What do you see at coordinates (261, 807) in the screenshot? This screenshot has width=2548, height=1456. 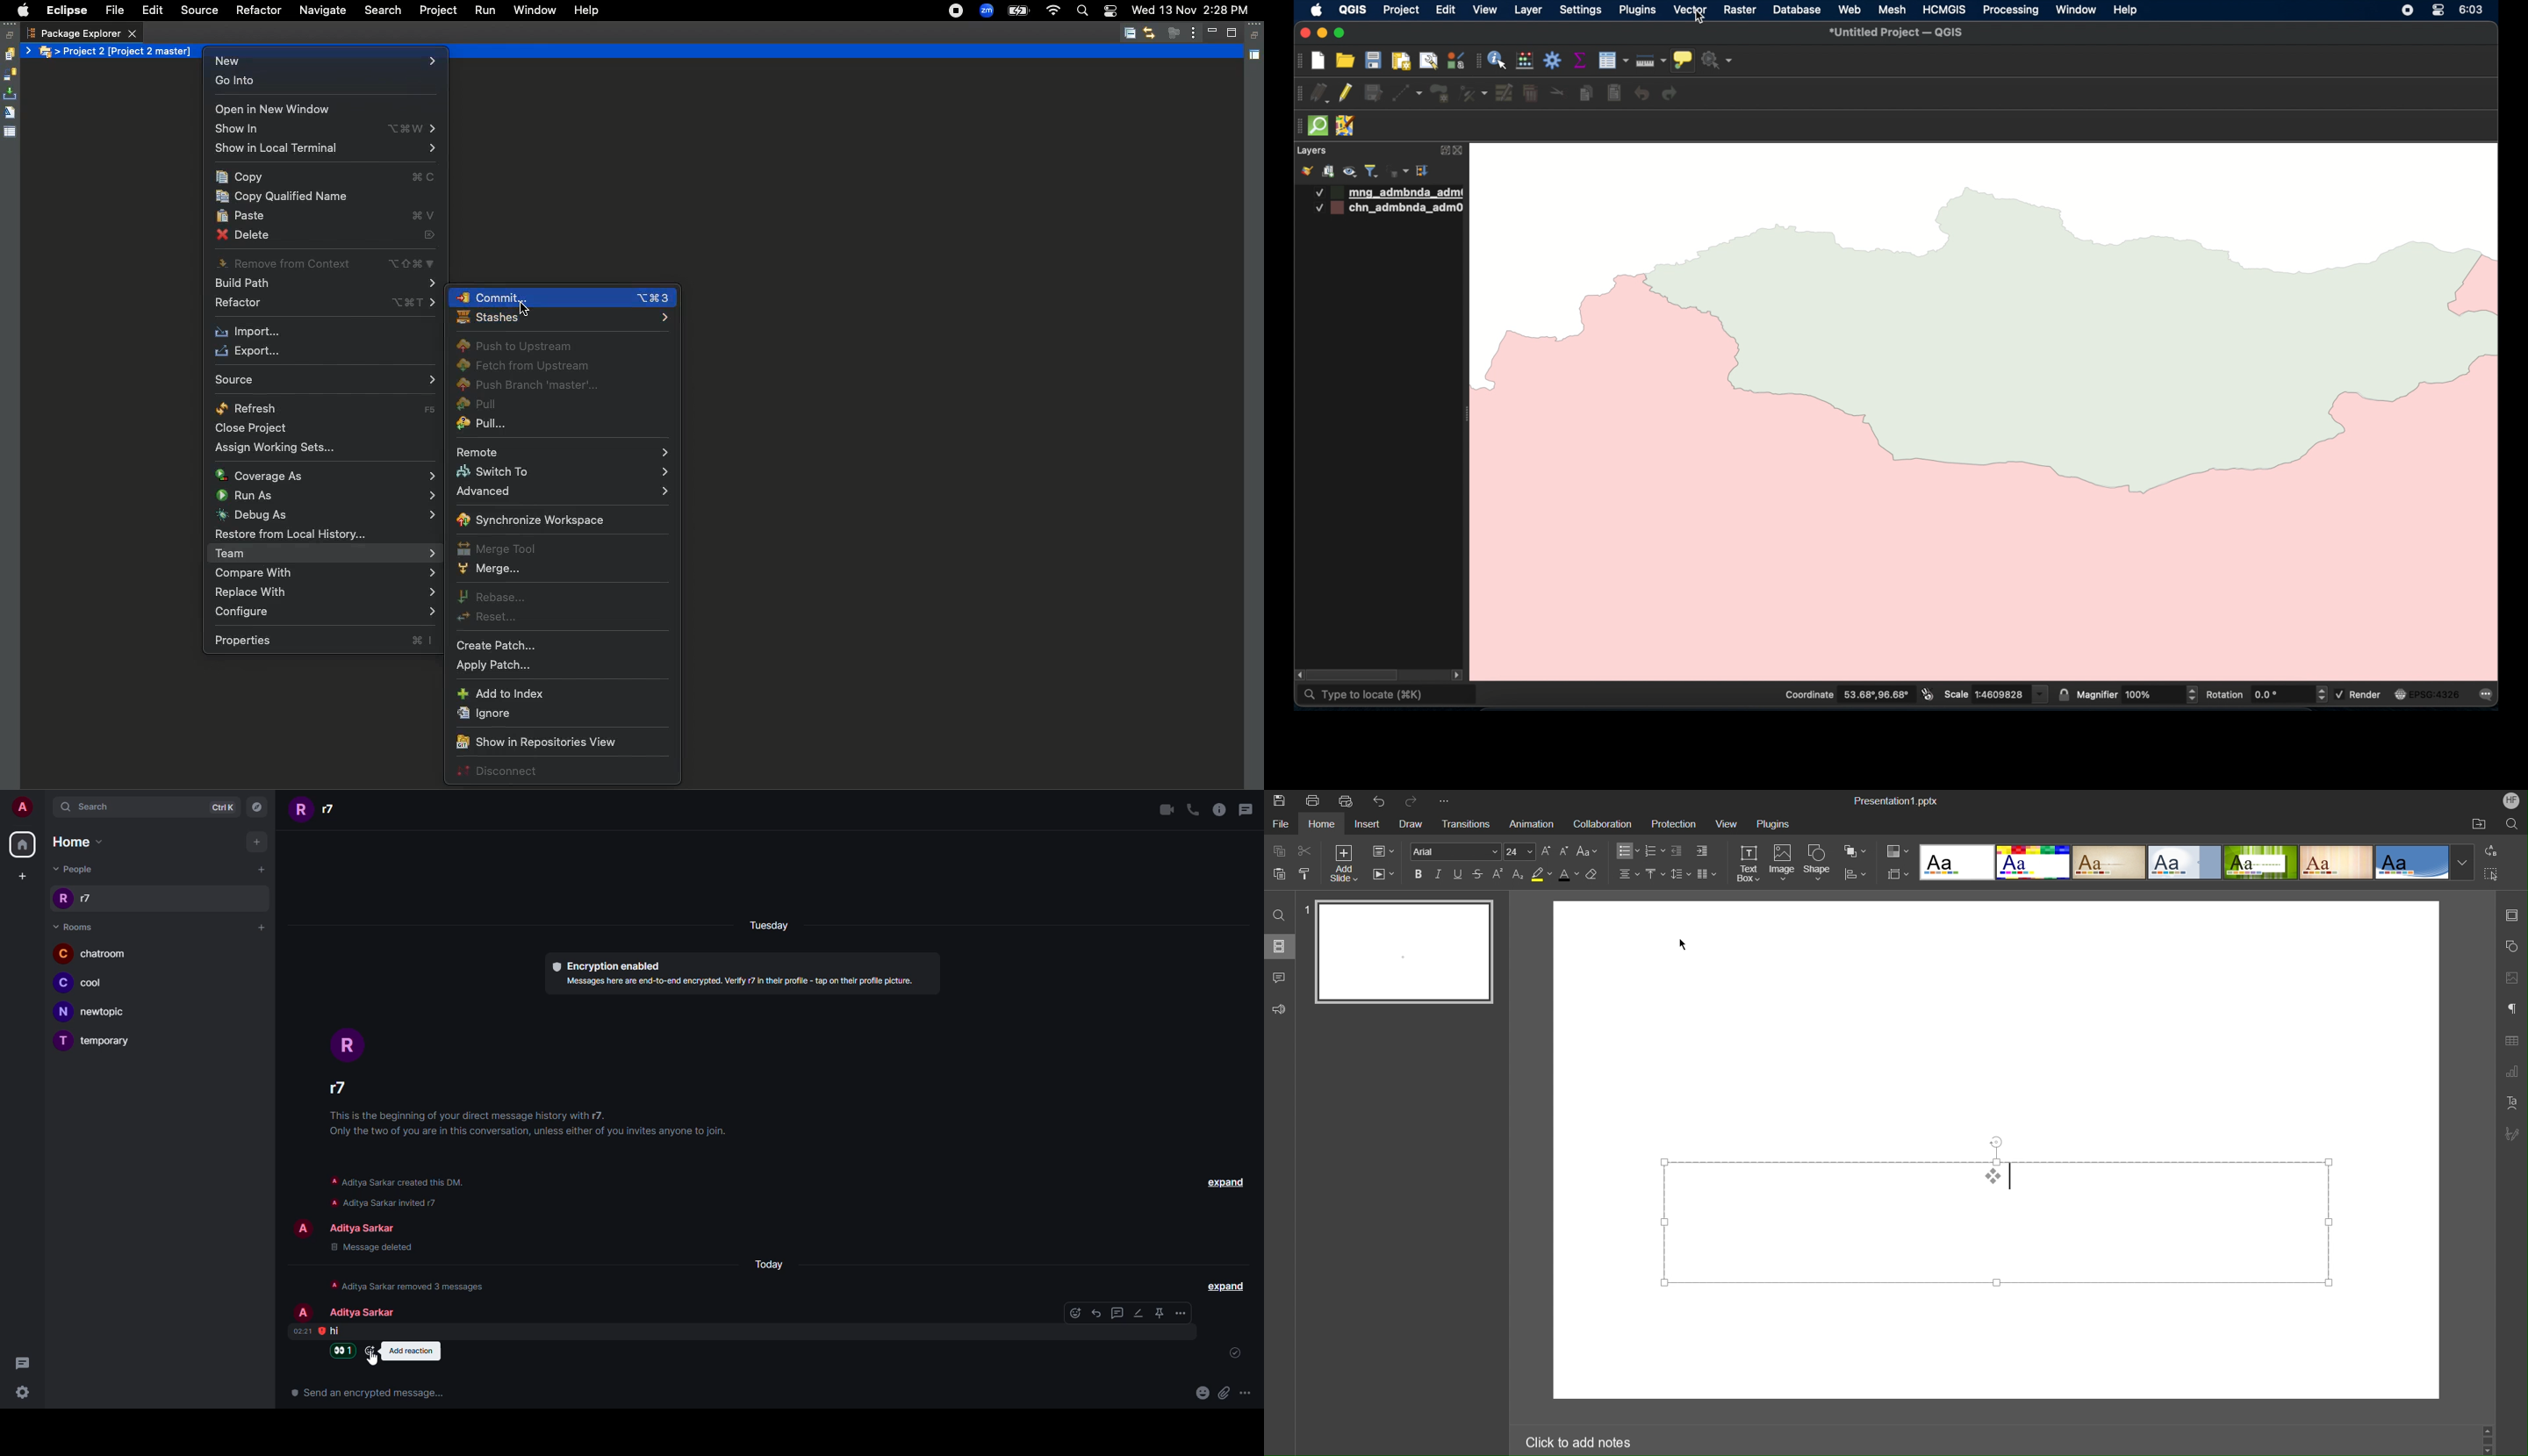 I see `navigator` at bounding box center [261, 807].